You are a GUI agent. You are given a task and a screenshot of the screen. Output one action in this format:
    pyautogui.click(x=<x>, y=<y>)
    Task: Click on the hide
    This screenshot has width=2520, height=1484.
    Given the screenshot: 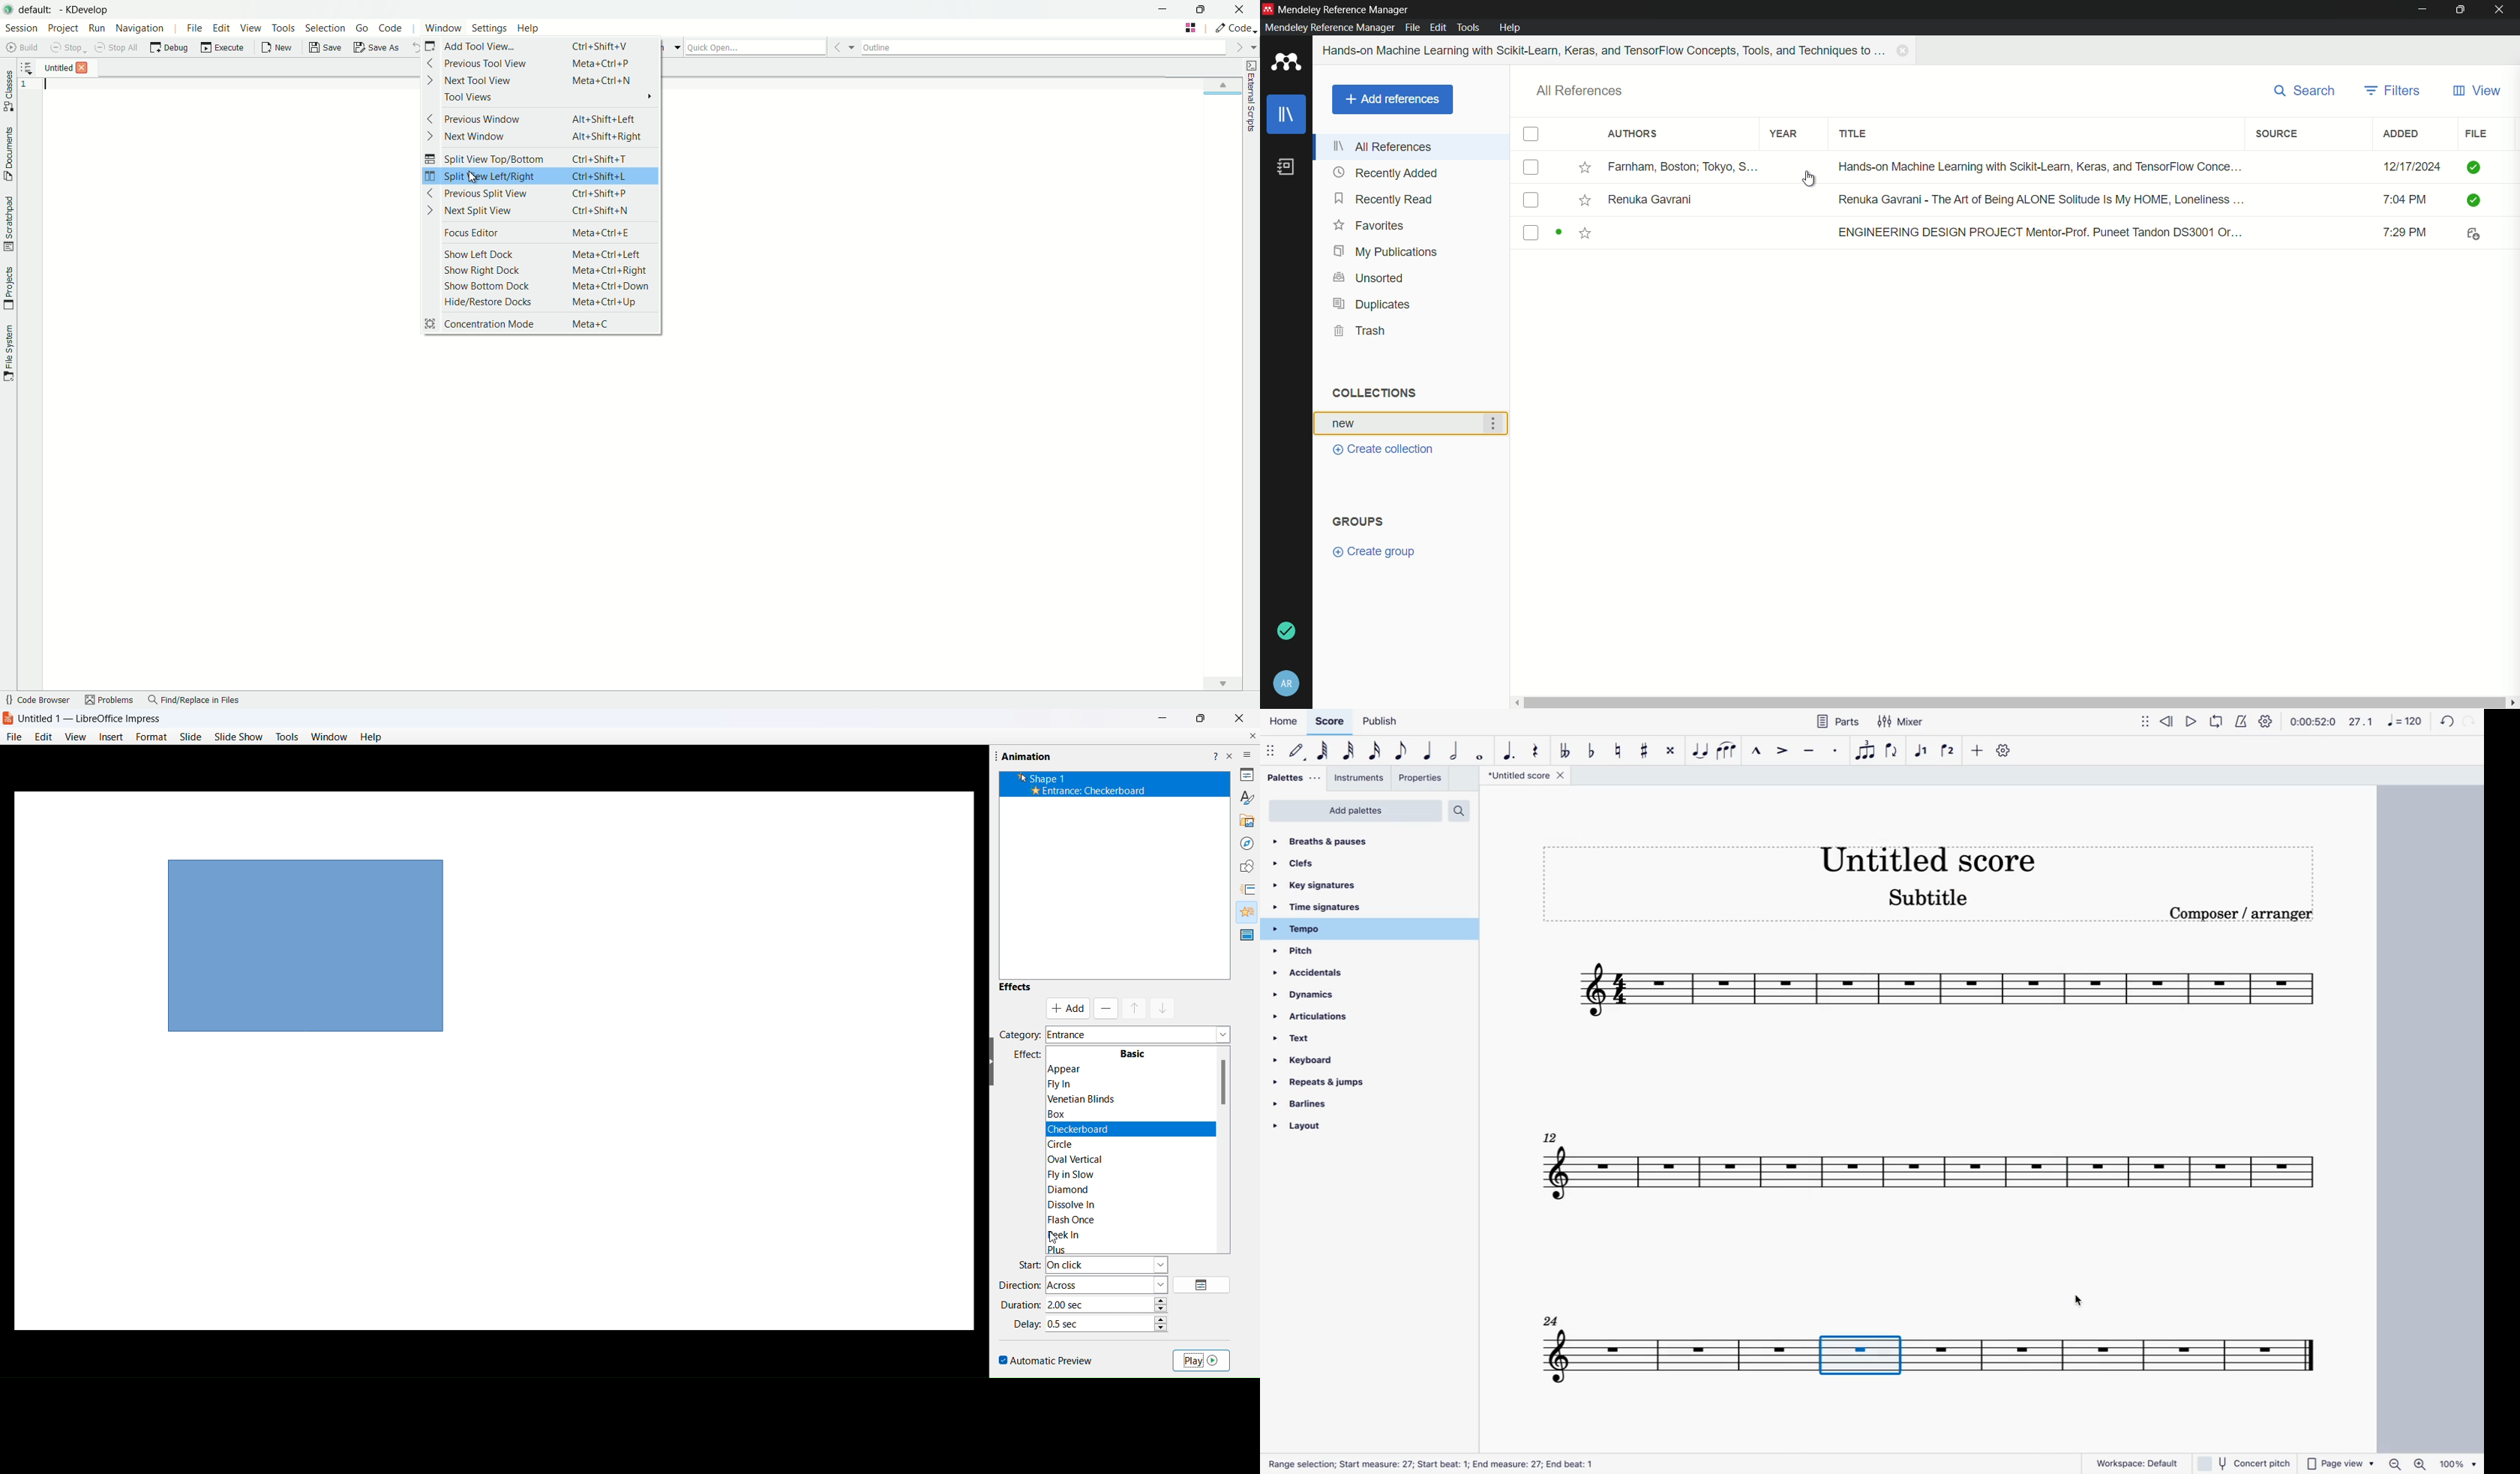 What is the action you would take?
    pyautogui.click(x=993, y=1064)
    